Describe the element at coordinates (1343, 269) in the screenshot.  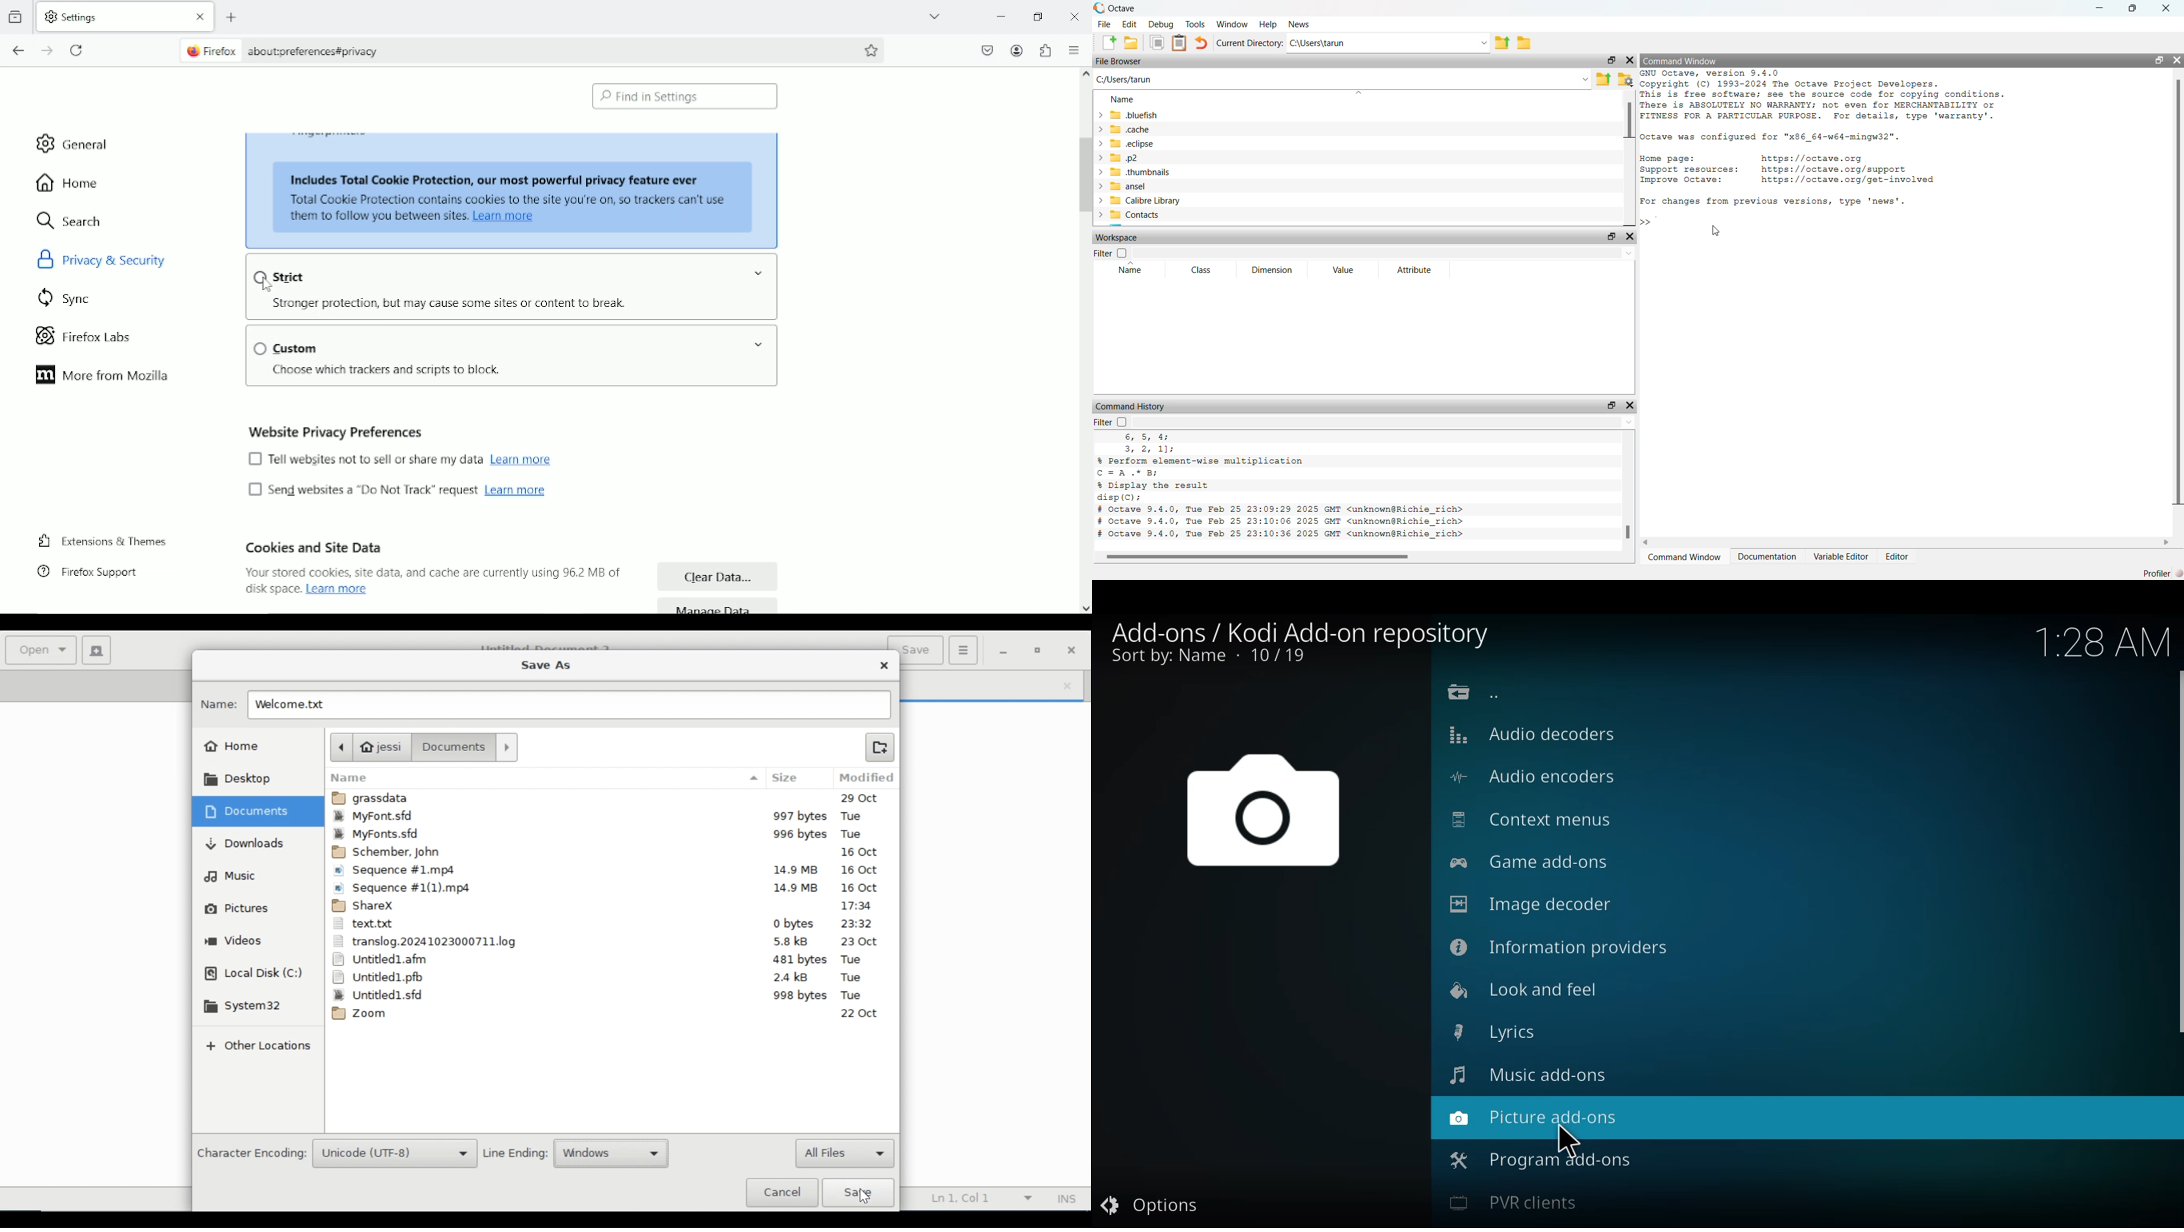
I see `Value` at that location.